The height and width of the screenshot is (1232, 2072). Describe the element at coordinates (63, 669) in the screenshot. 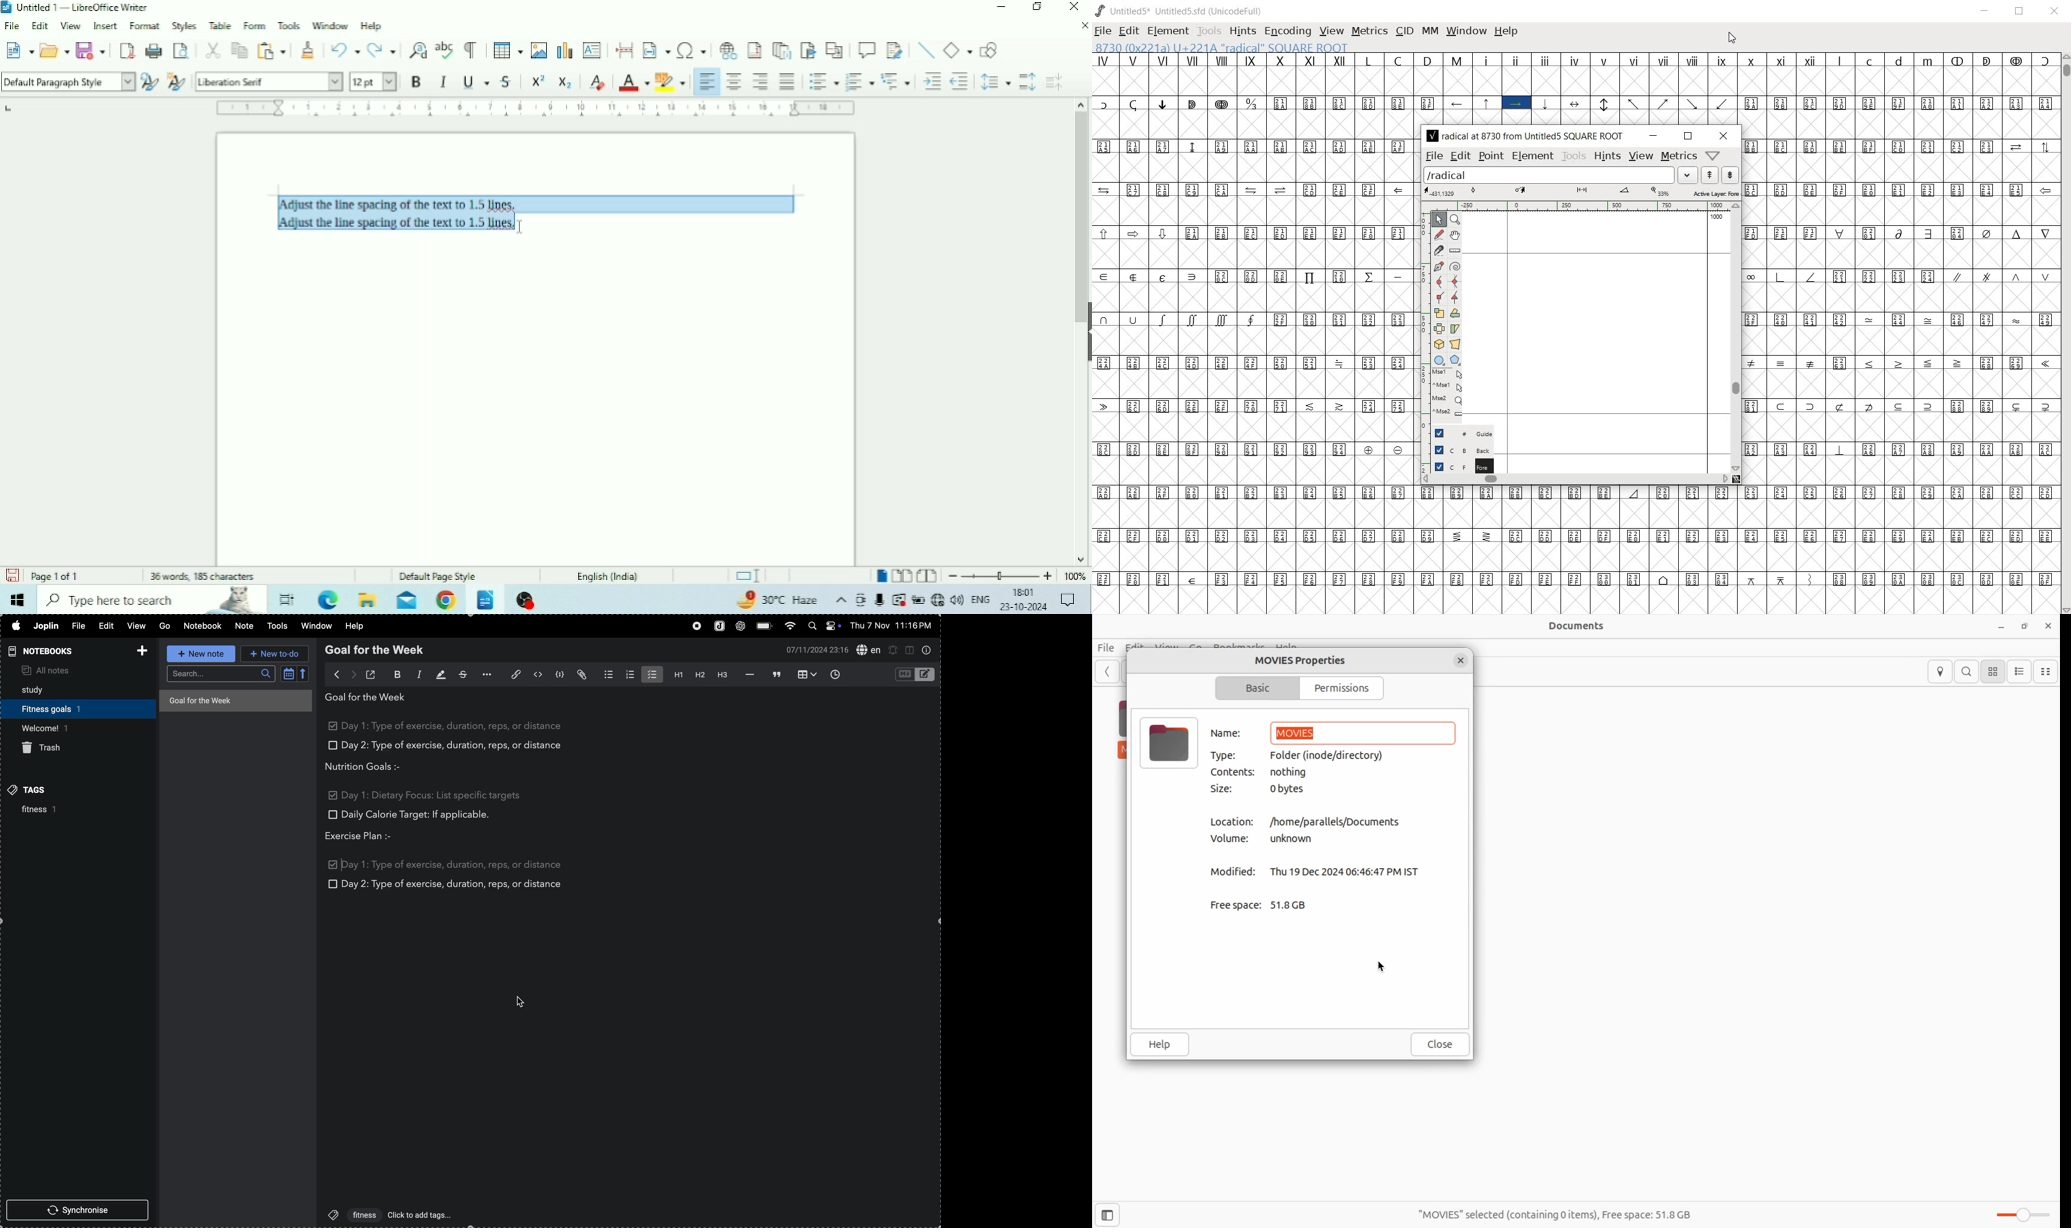

I see `all notes` at that location.